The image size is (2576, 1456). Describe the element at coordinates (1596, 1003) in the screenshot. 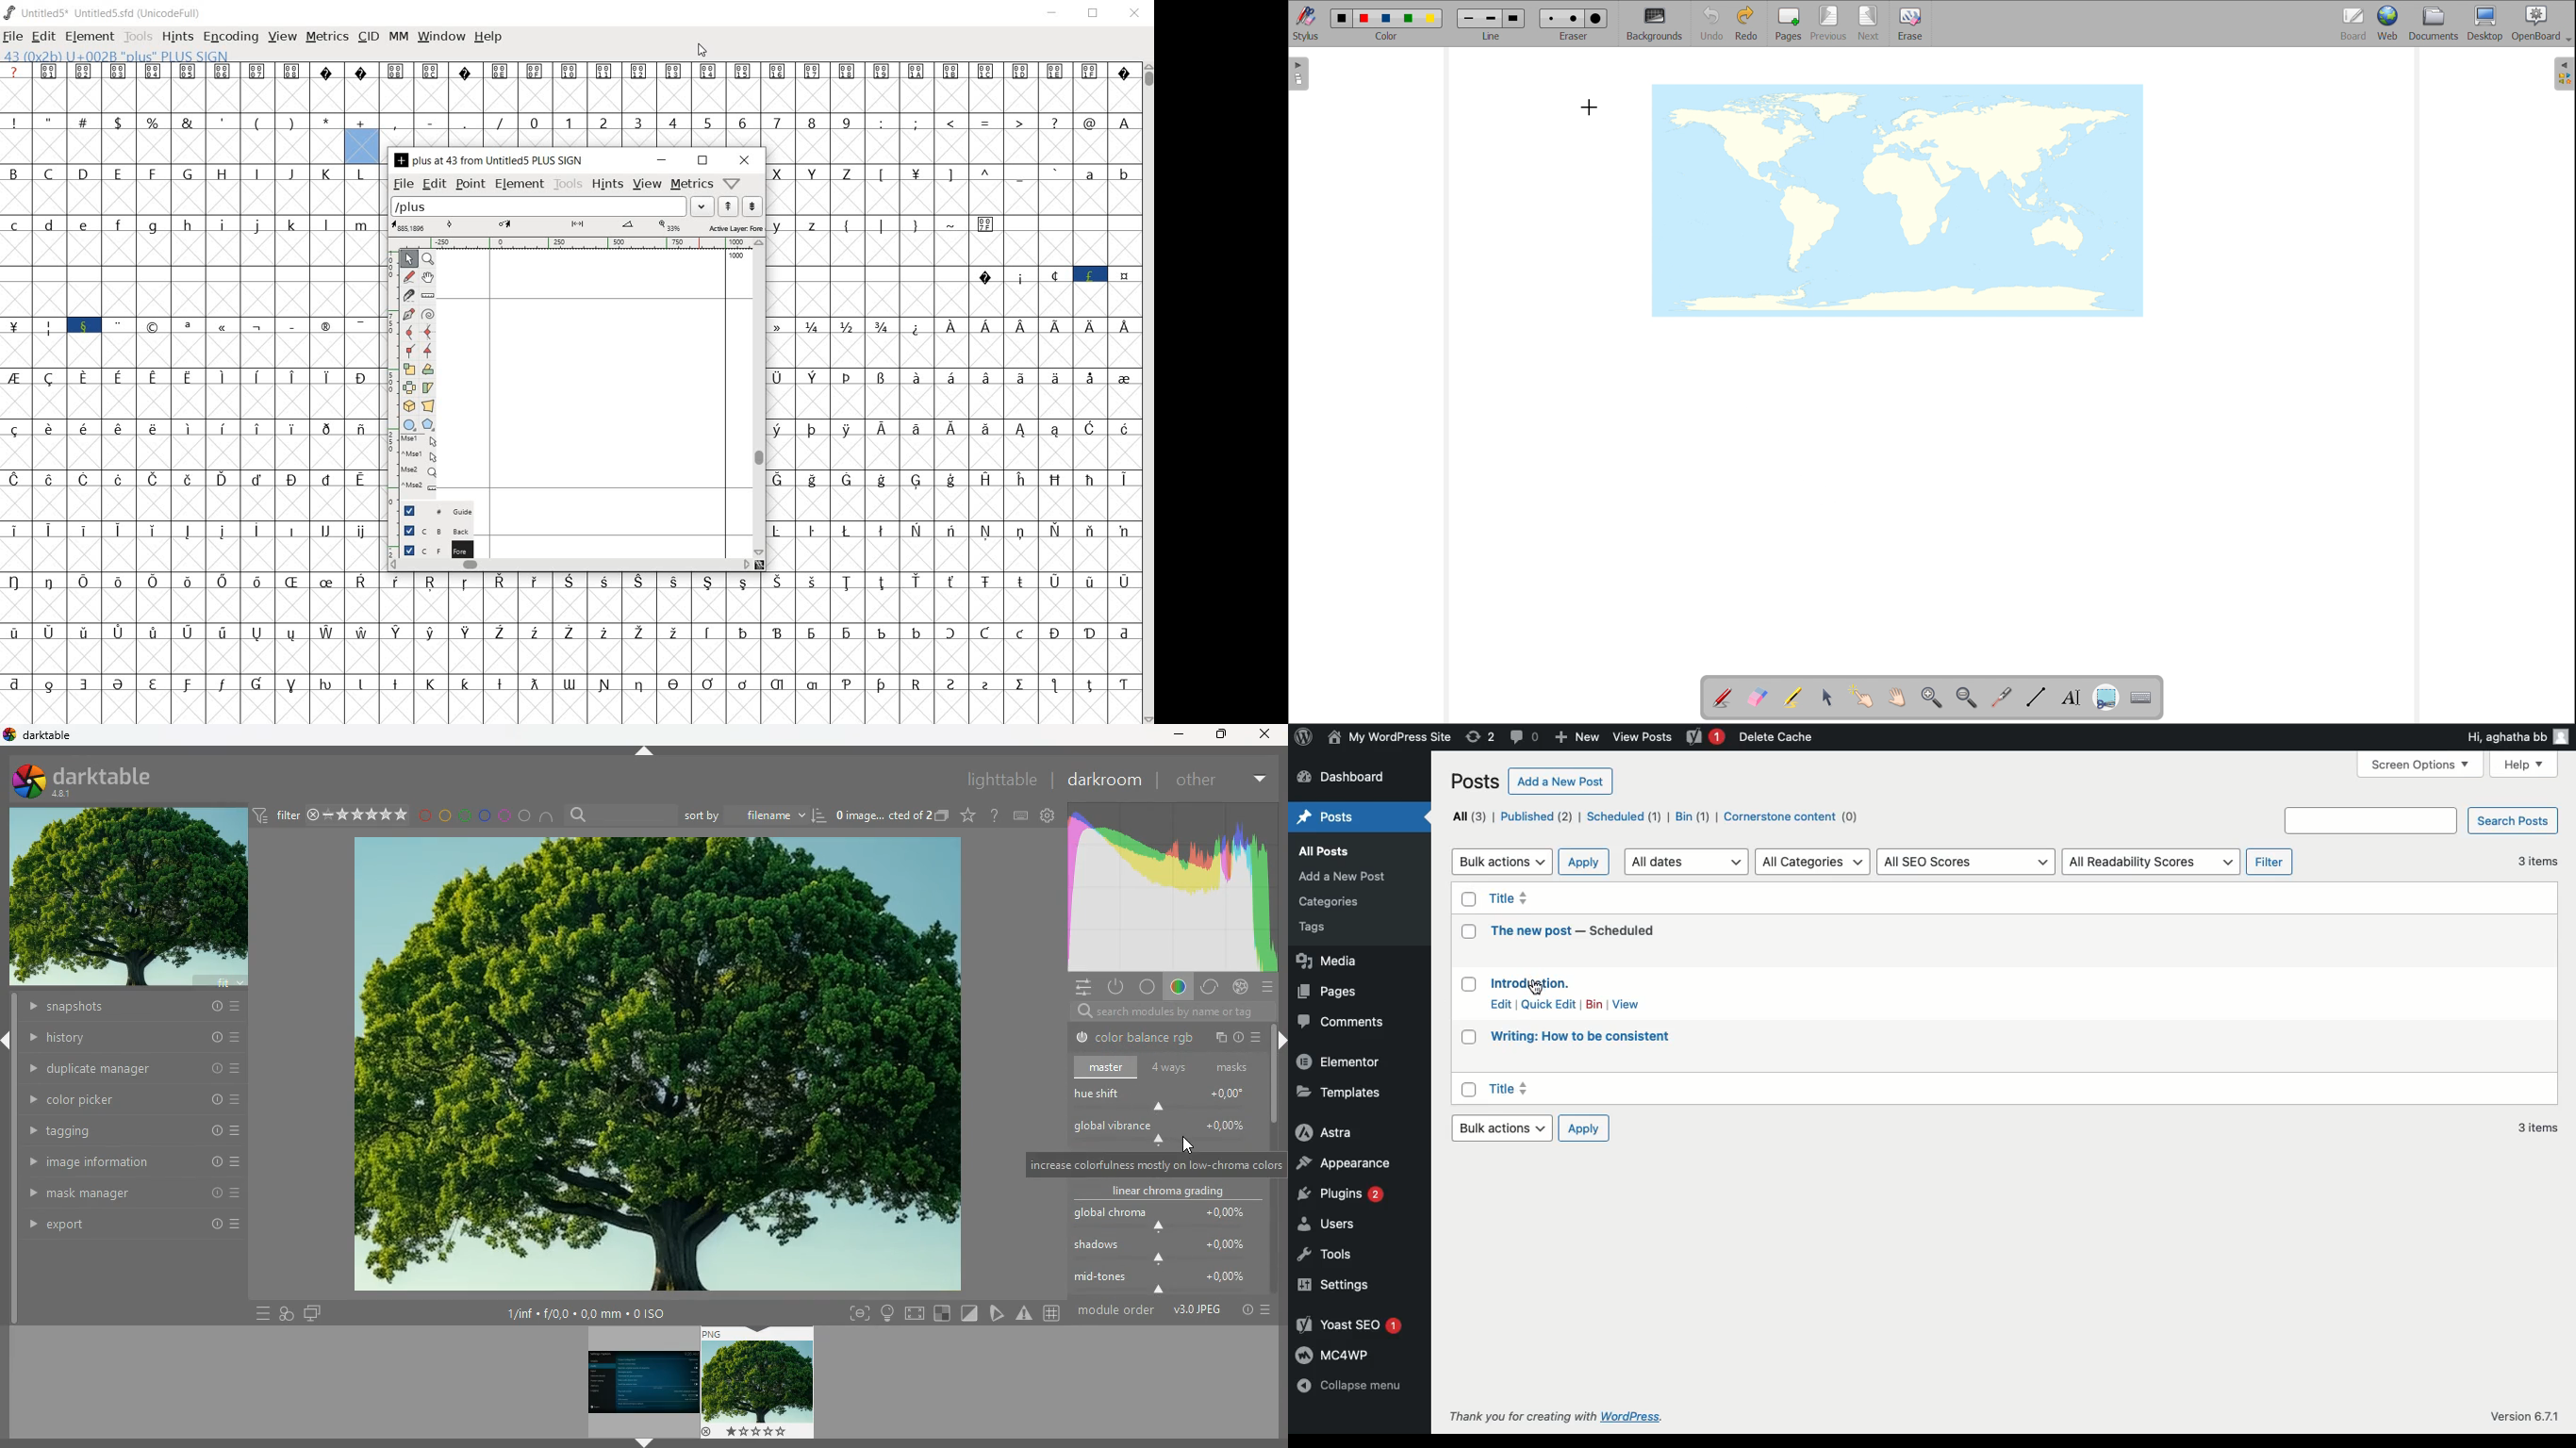

I see `Bin` at that location.